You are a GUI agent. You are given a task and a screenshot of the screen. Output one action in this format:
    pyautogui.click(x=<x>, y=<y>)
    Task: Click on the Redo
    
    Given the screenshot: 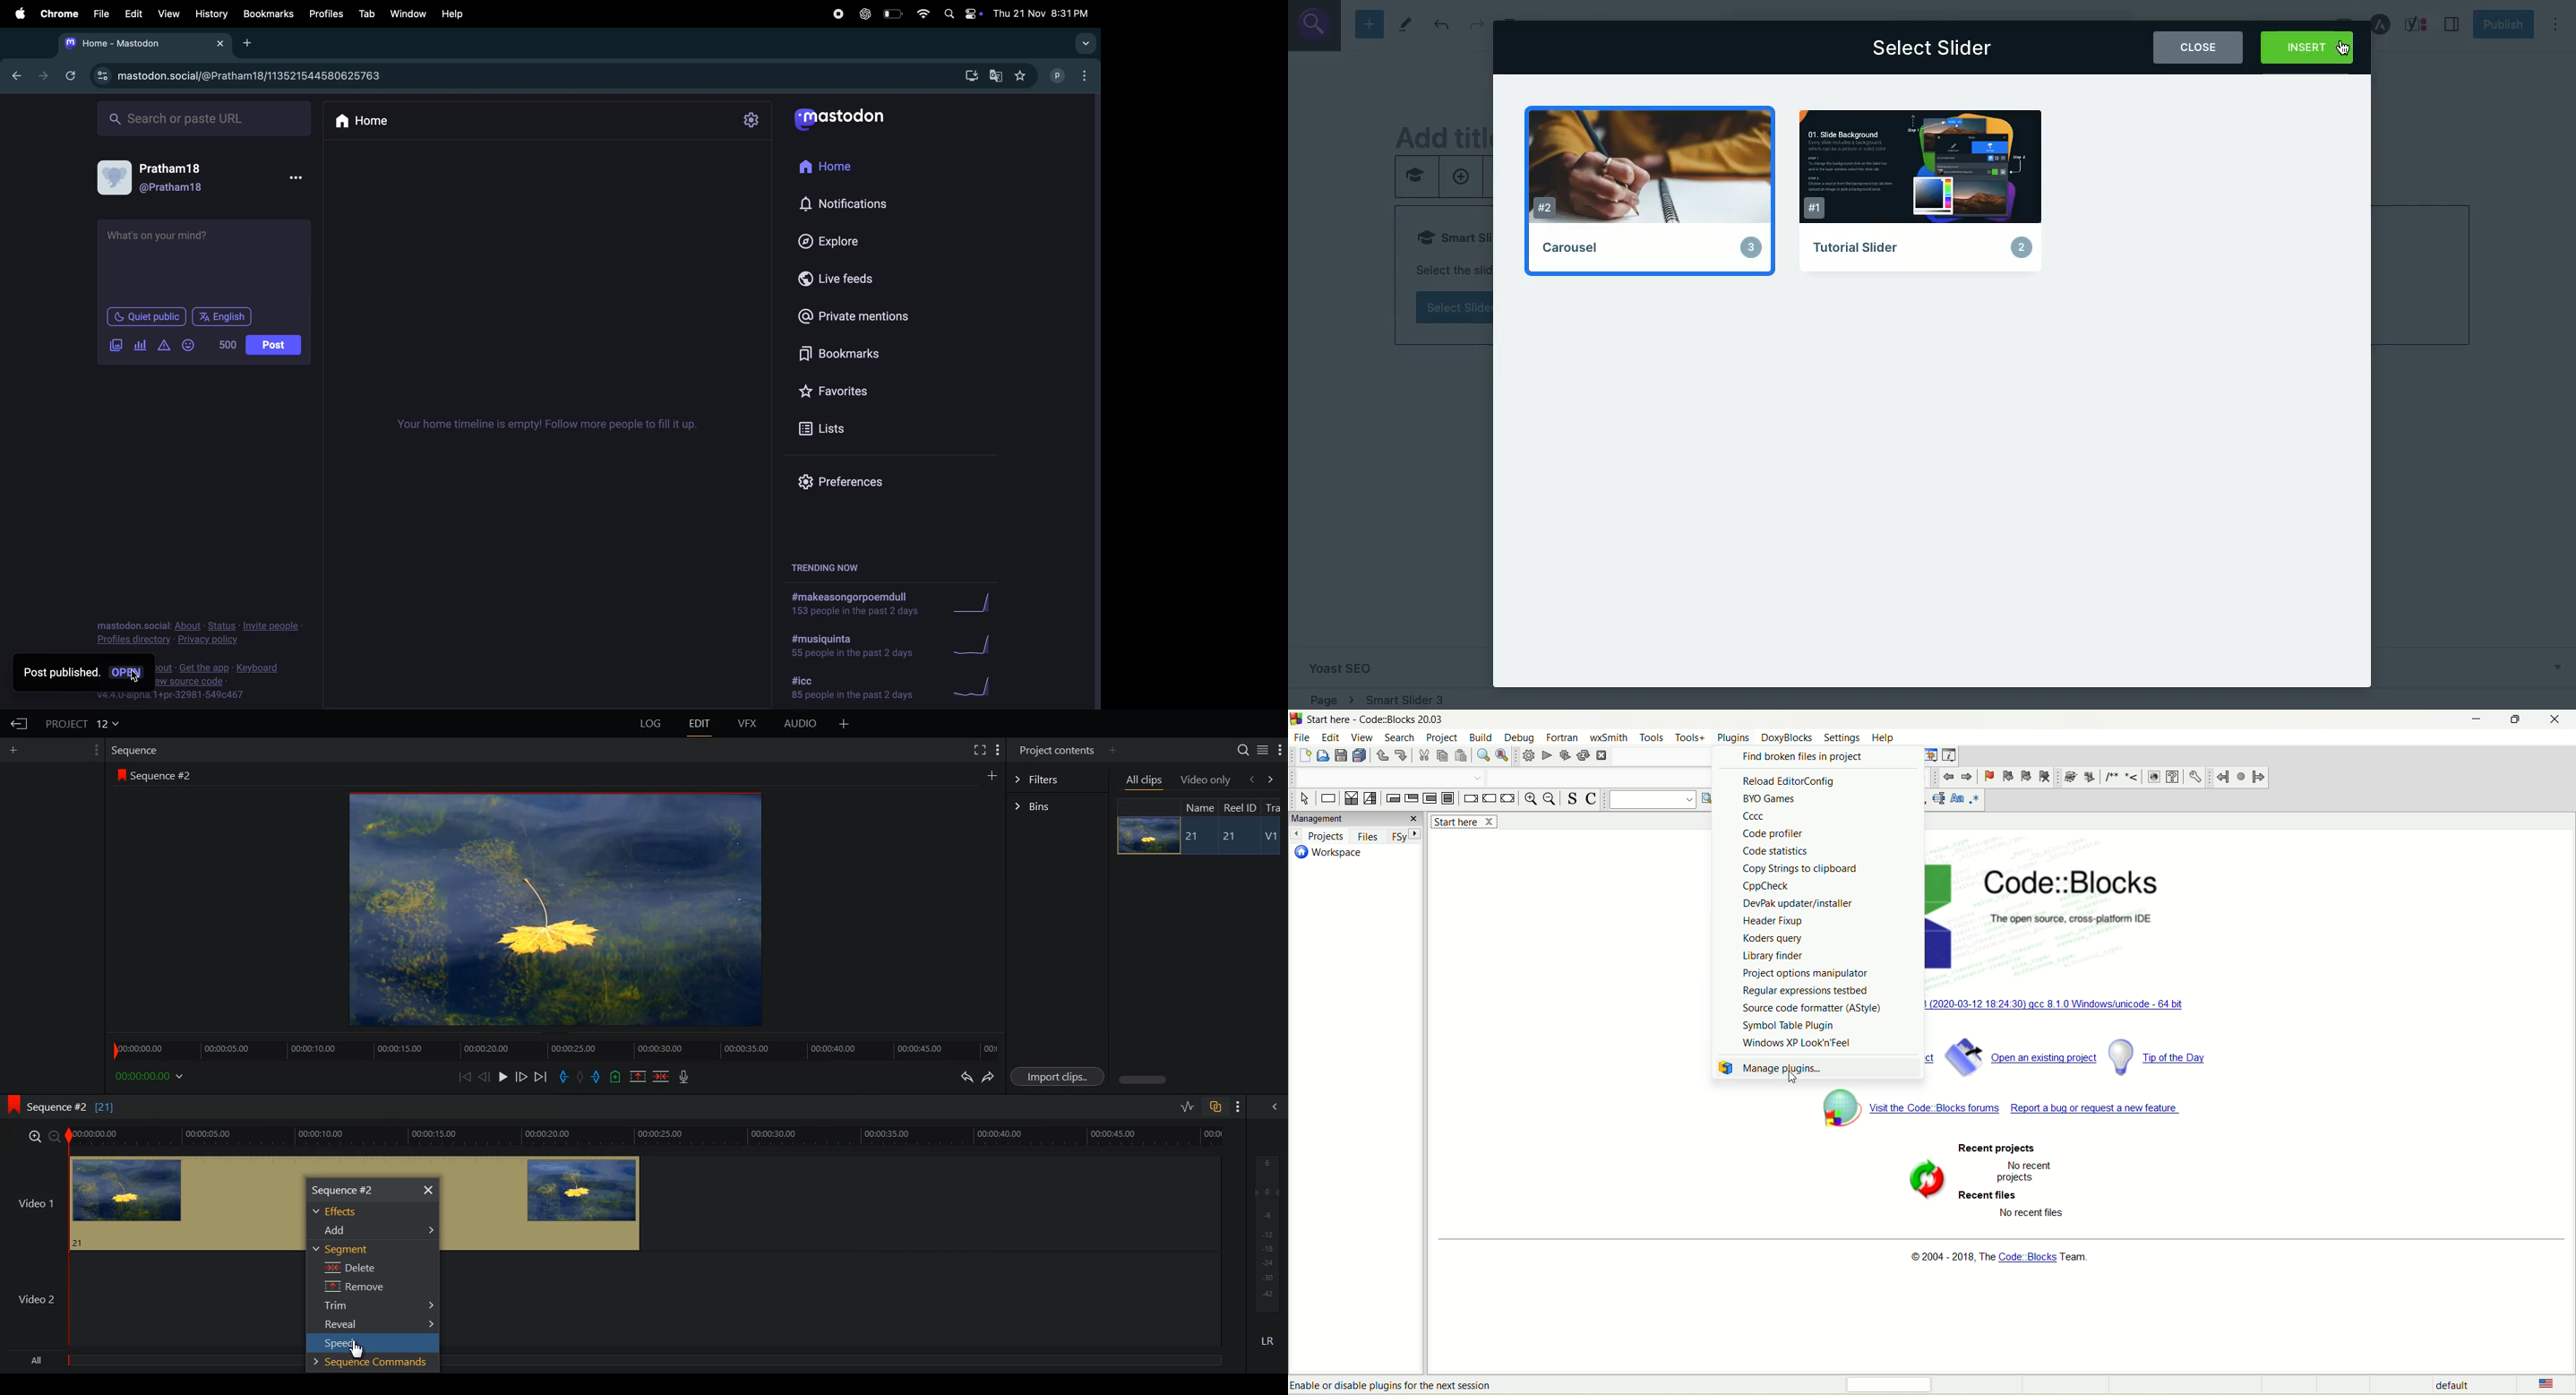 What is the action you would take?
    pyautogui.click(x=989, y=1077)
    